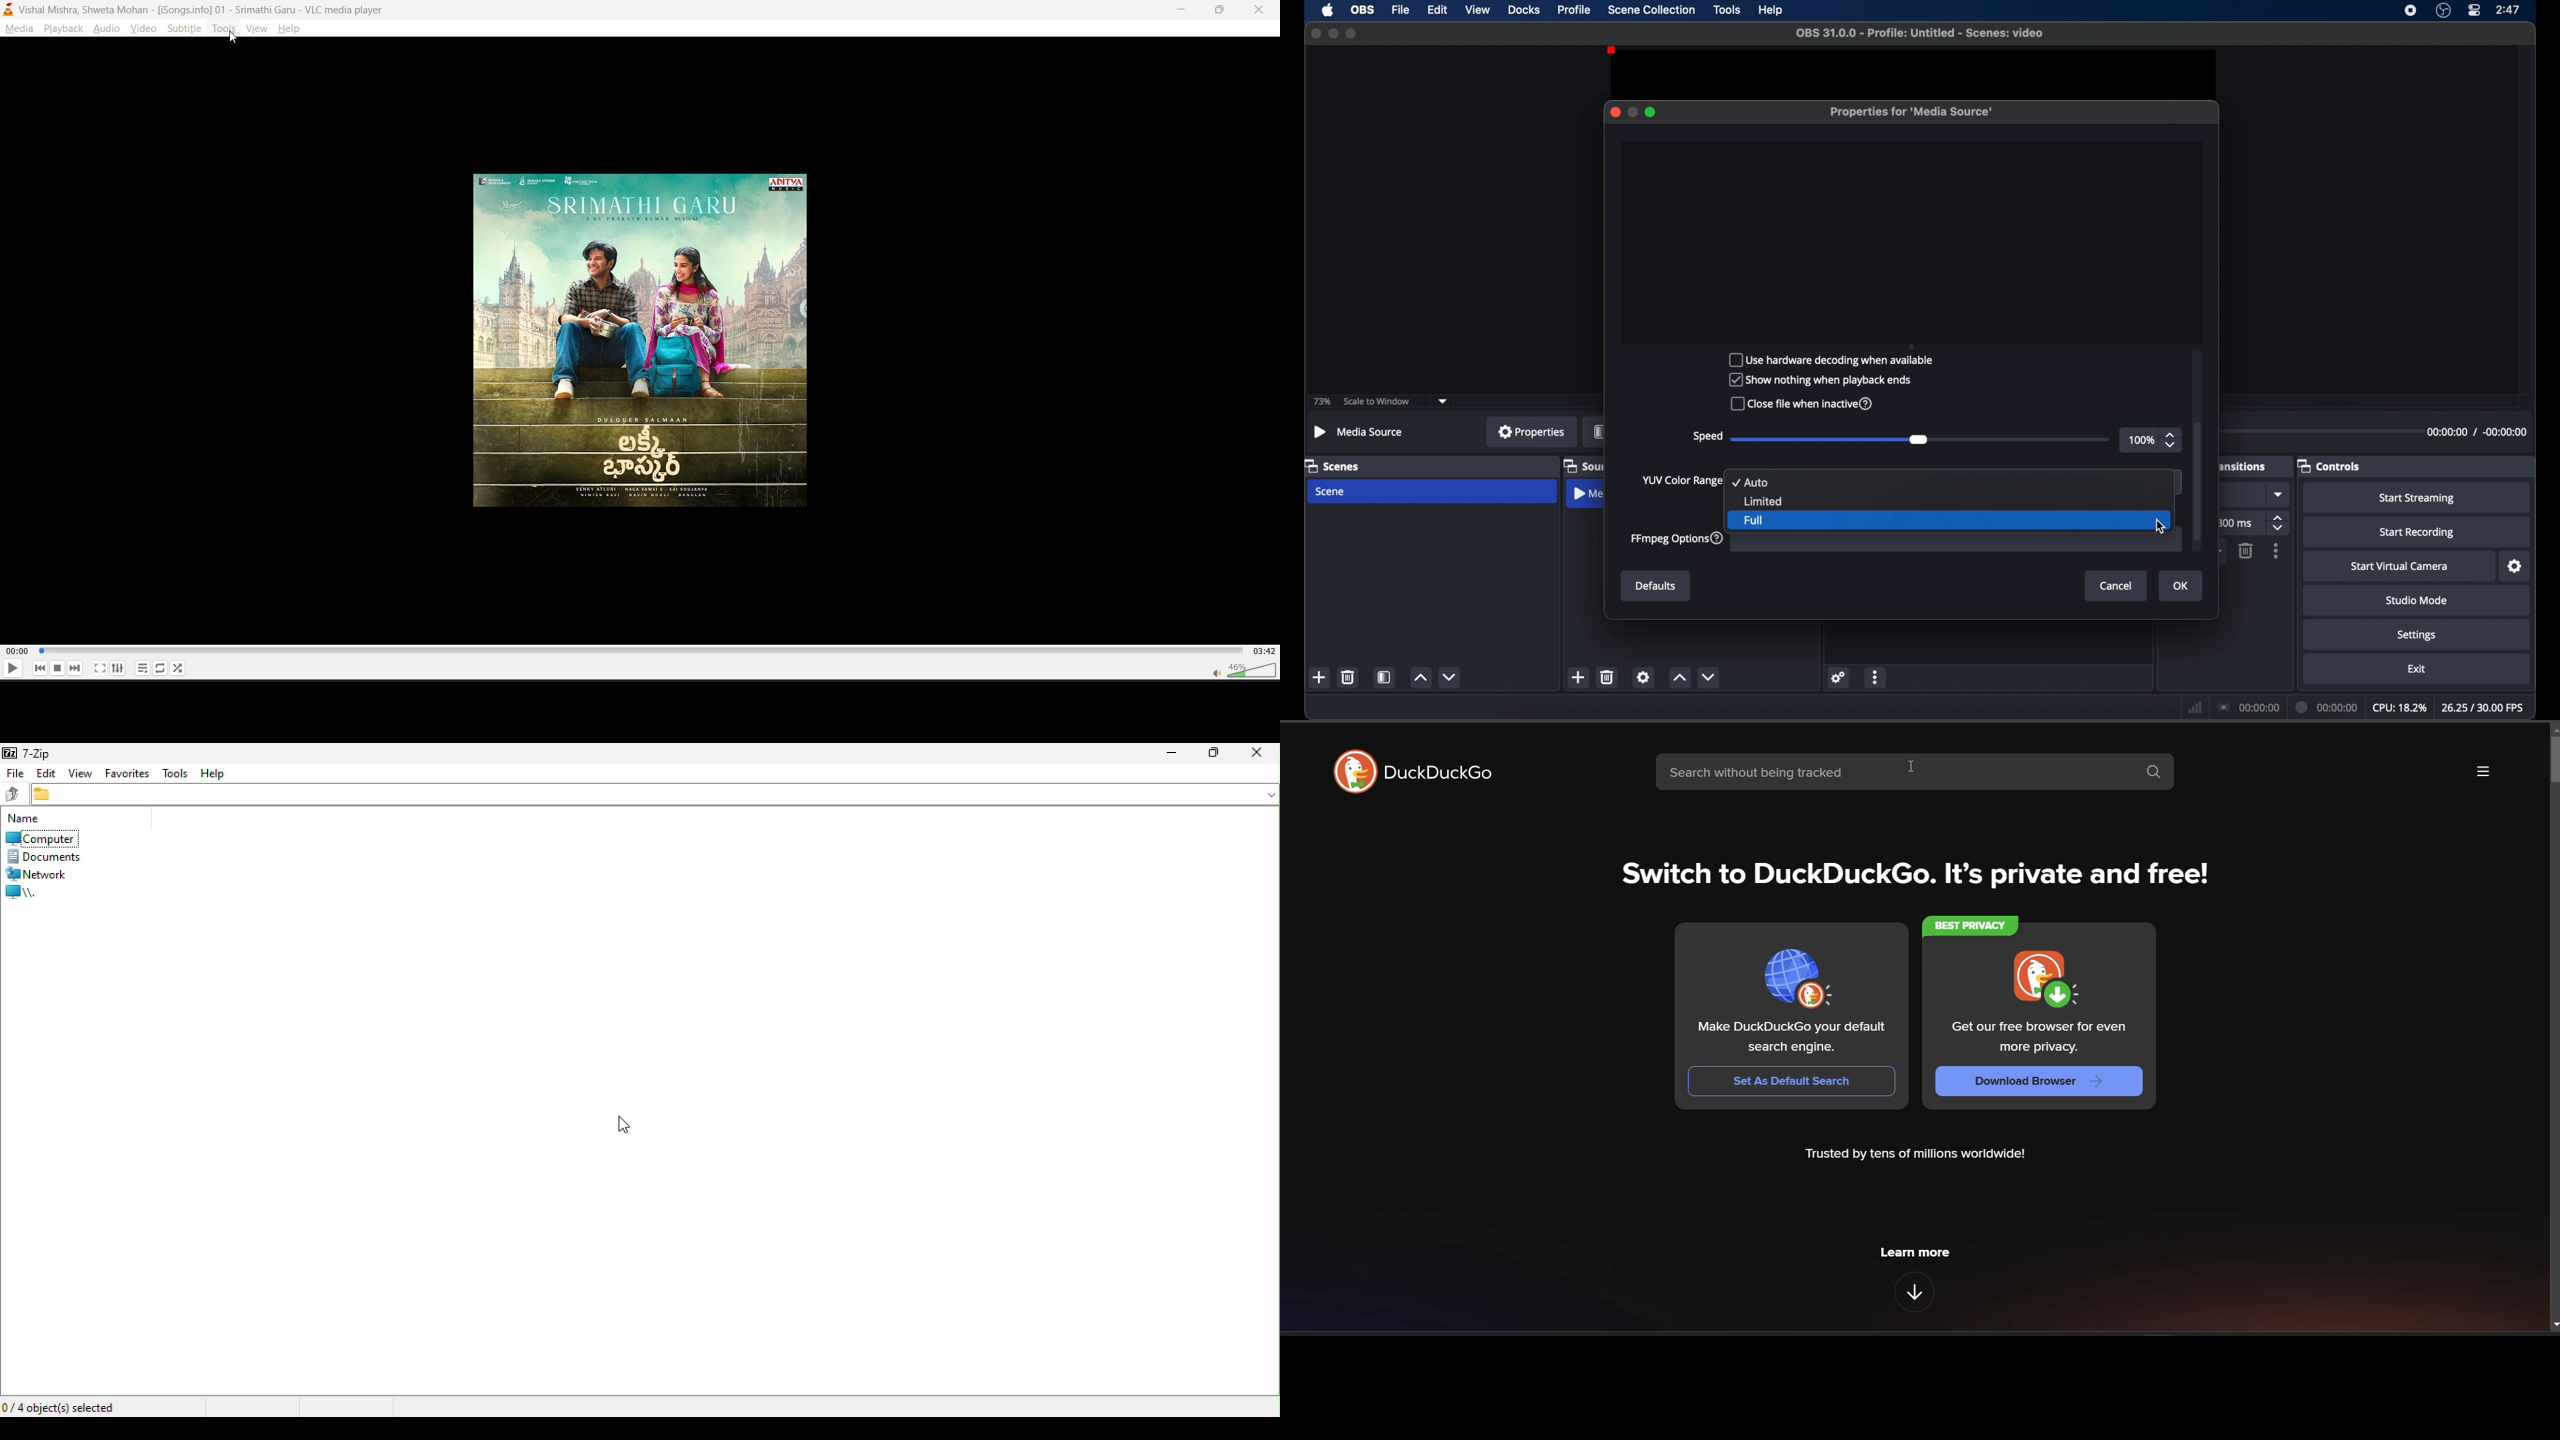  What do you see at coordinates (1913, 112) in the screenshot?
I see `properties for media source` at bounding box center [1913, 112].